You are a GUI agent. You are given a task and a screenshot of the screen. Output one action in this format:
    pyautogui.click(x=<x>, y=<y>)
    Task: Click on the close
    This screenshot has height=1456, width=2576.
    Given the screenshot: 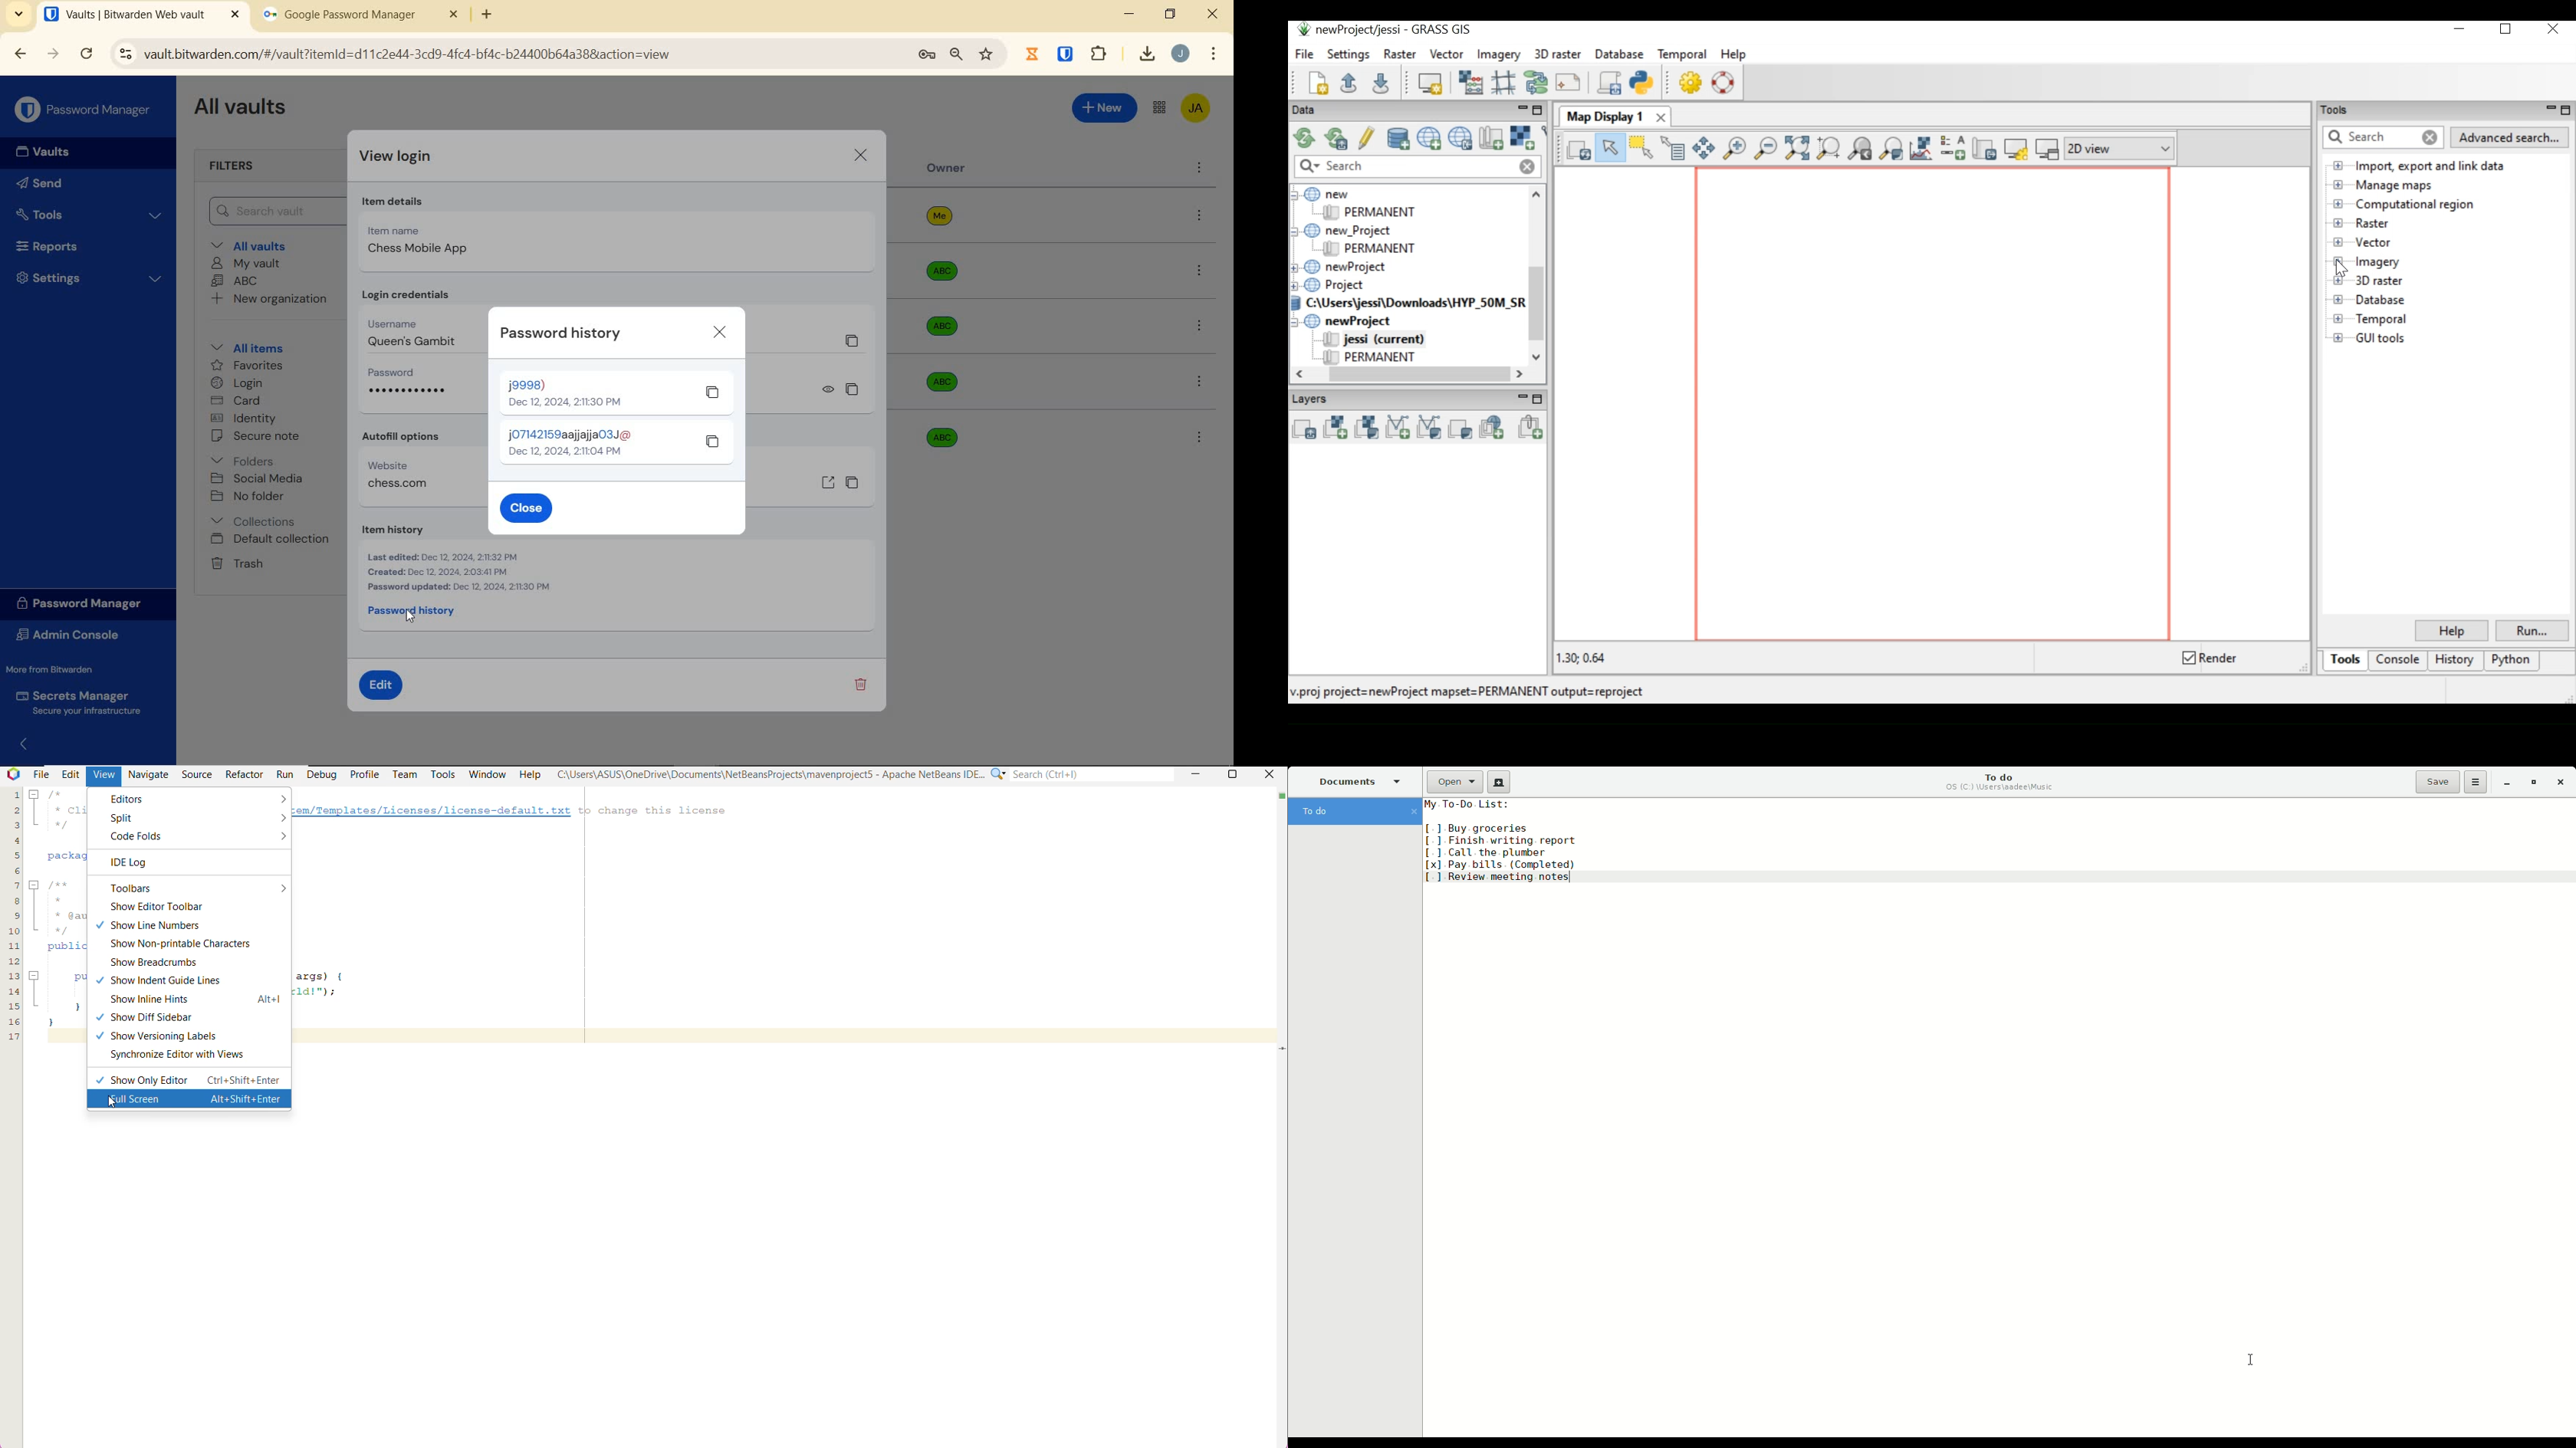 What is the action you would take?
    pyautogui.click(x=1214, y=16)
    